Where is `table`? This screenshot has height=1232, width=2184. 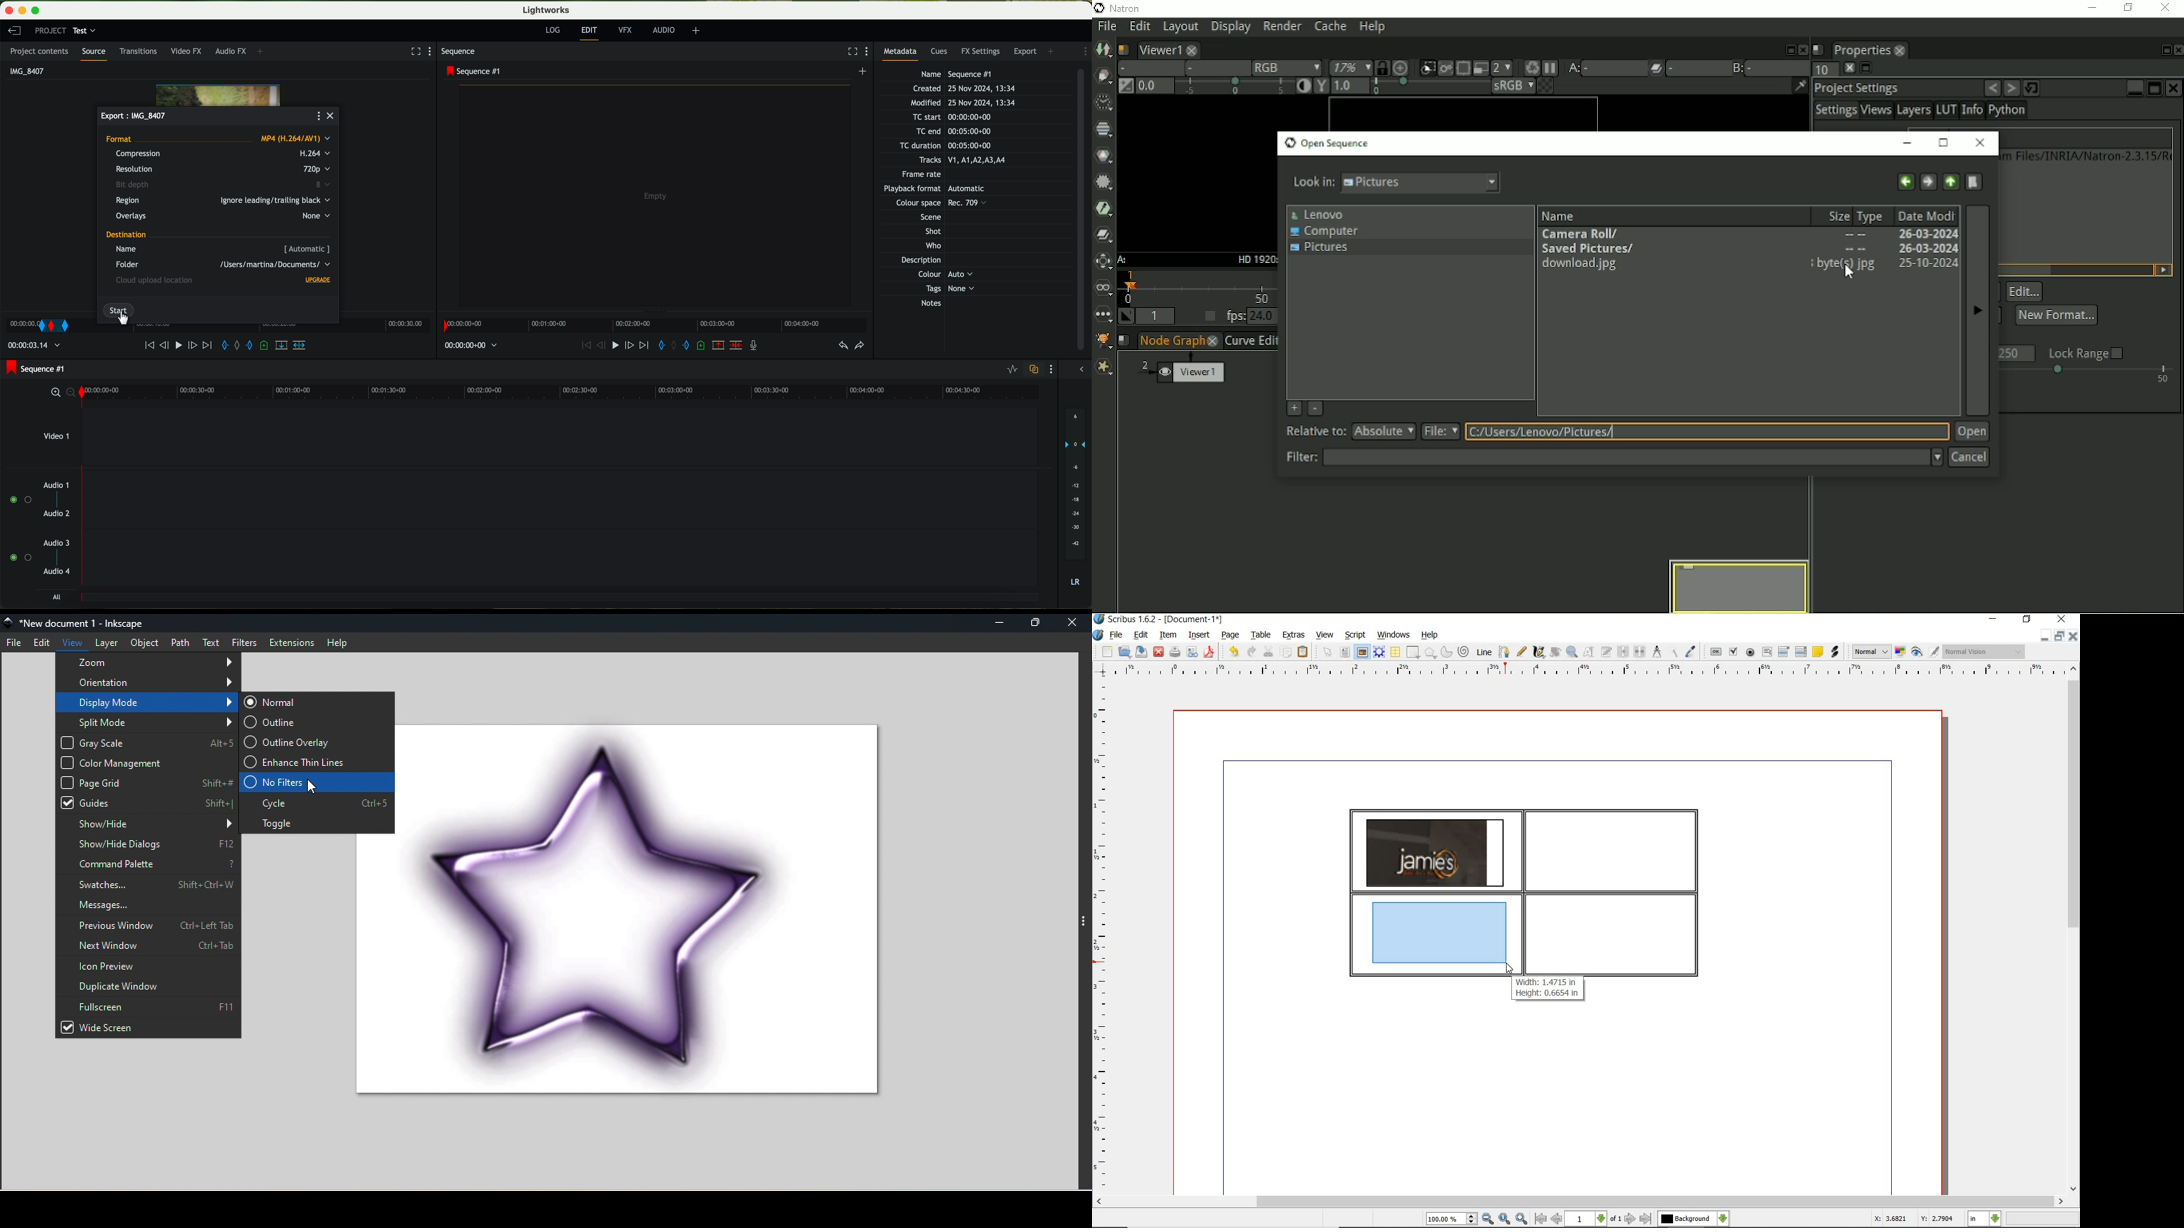
table is located at coordinates (1396, 653).